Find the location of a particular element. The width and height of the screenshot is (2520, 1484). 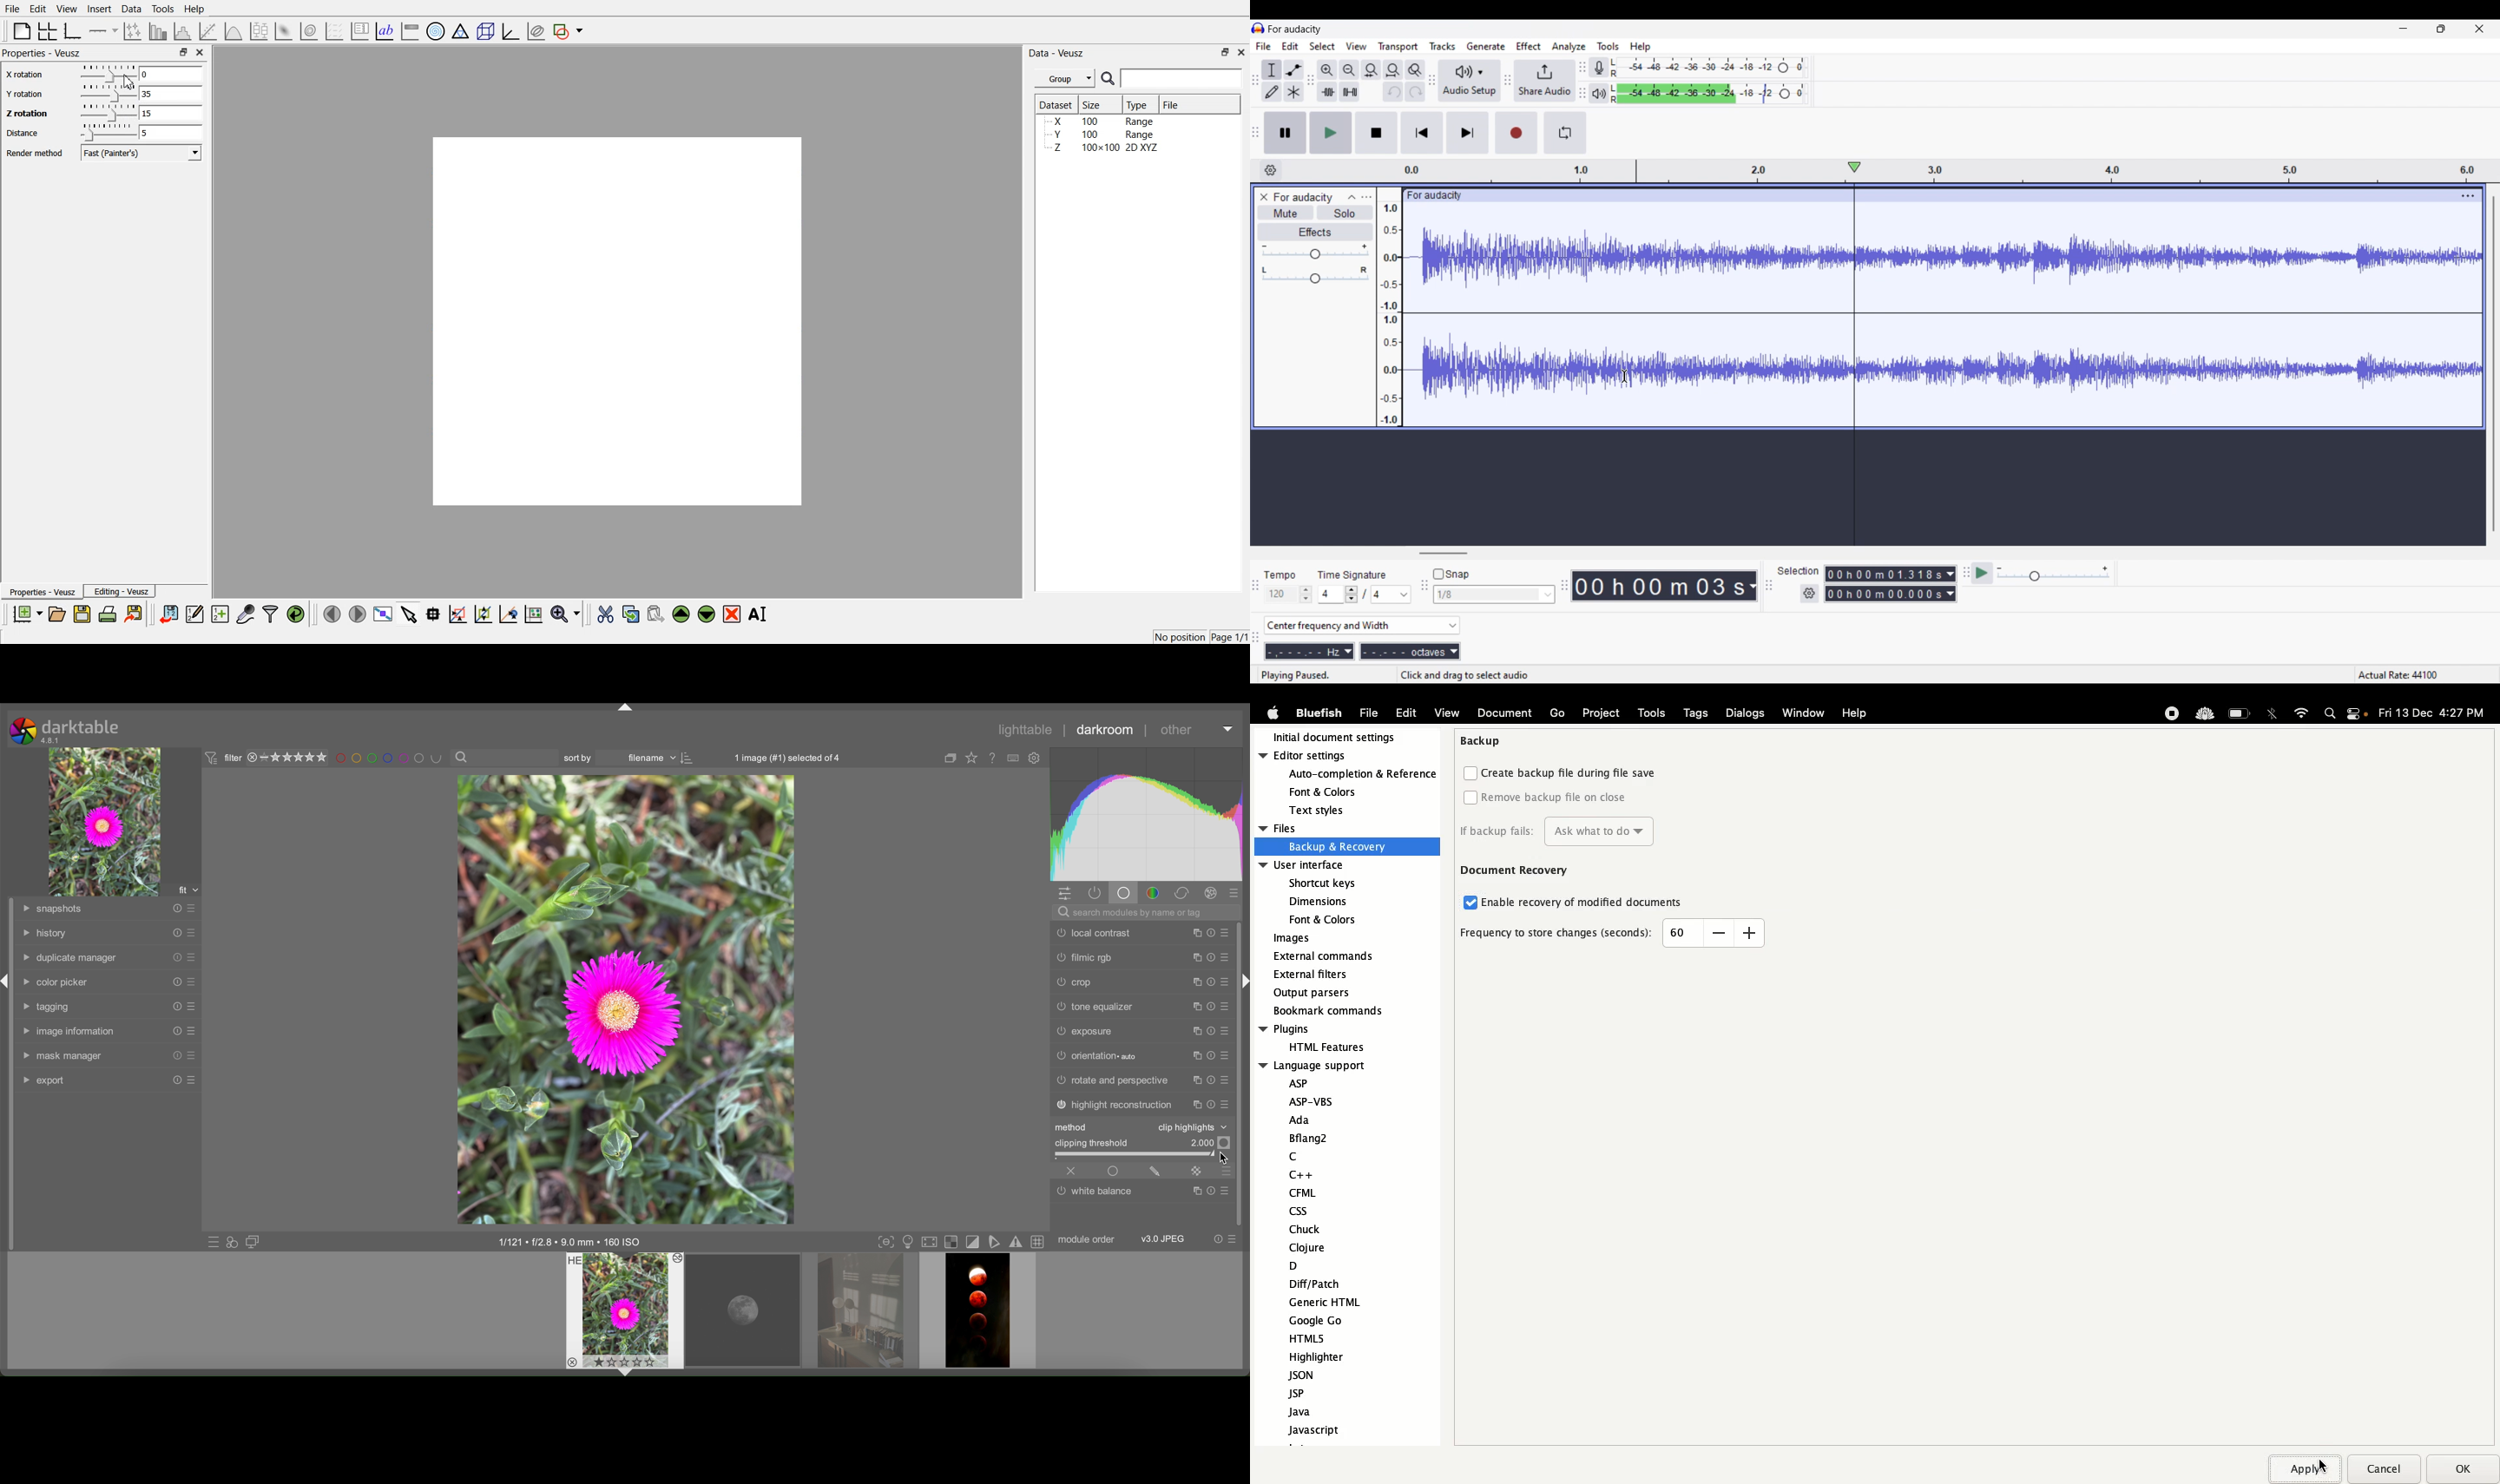

type of overlays is located at coordinates (1014, 758).